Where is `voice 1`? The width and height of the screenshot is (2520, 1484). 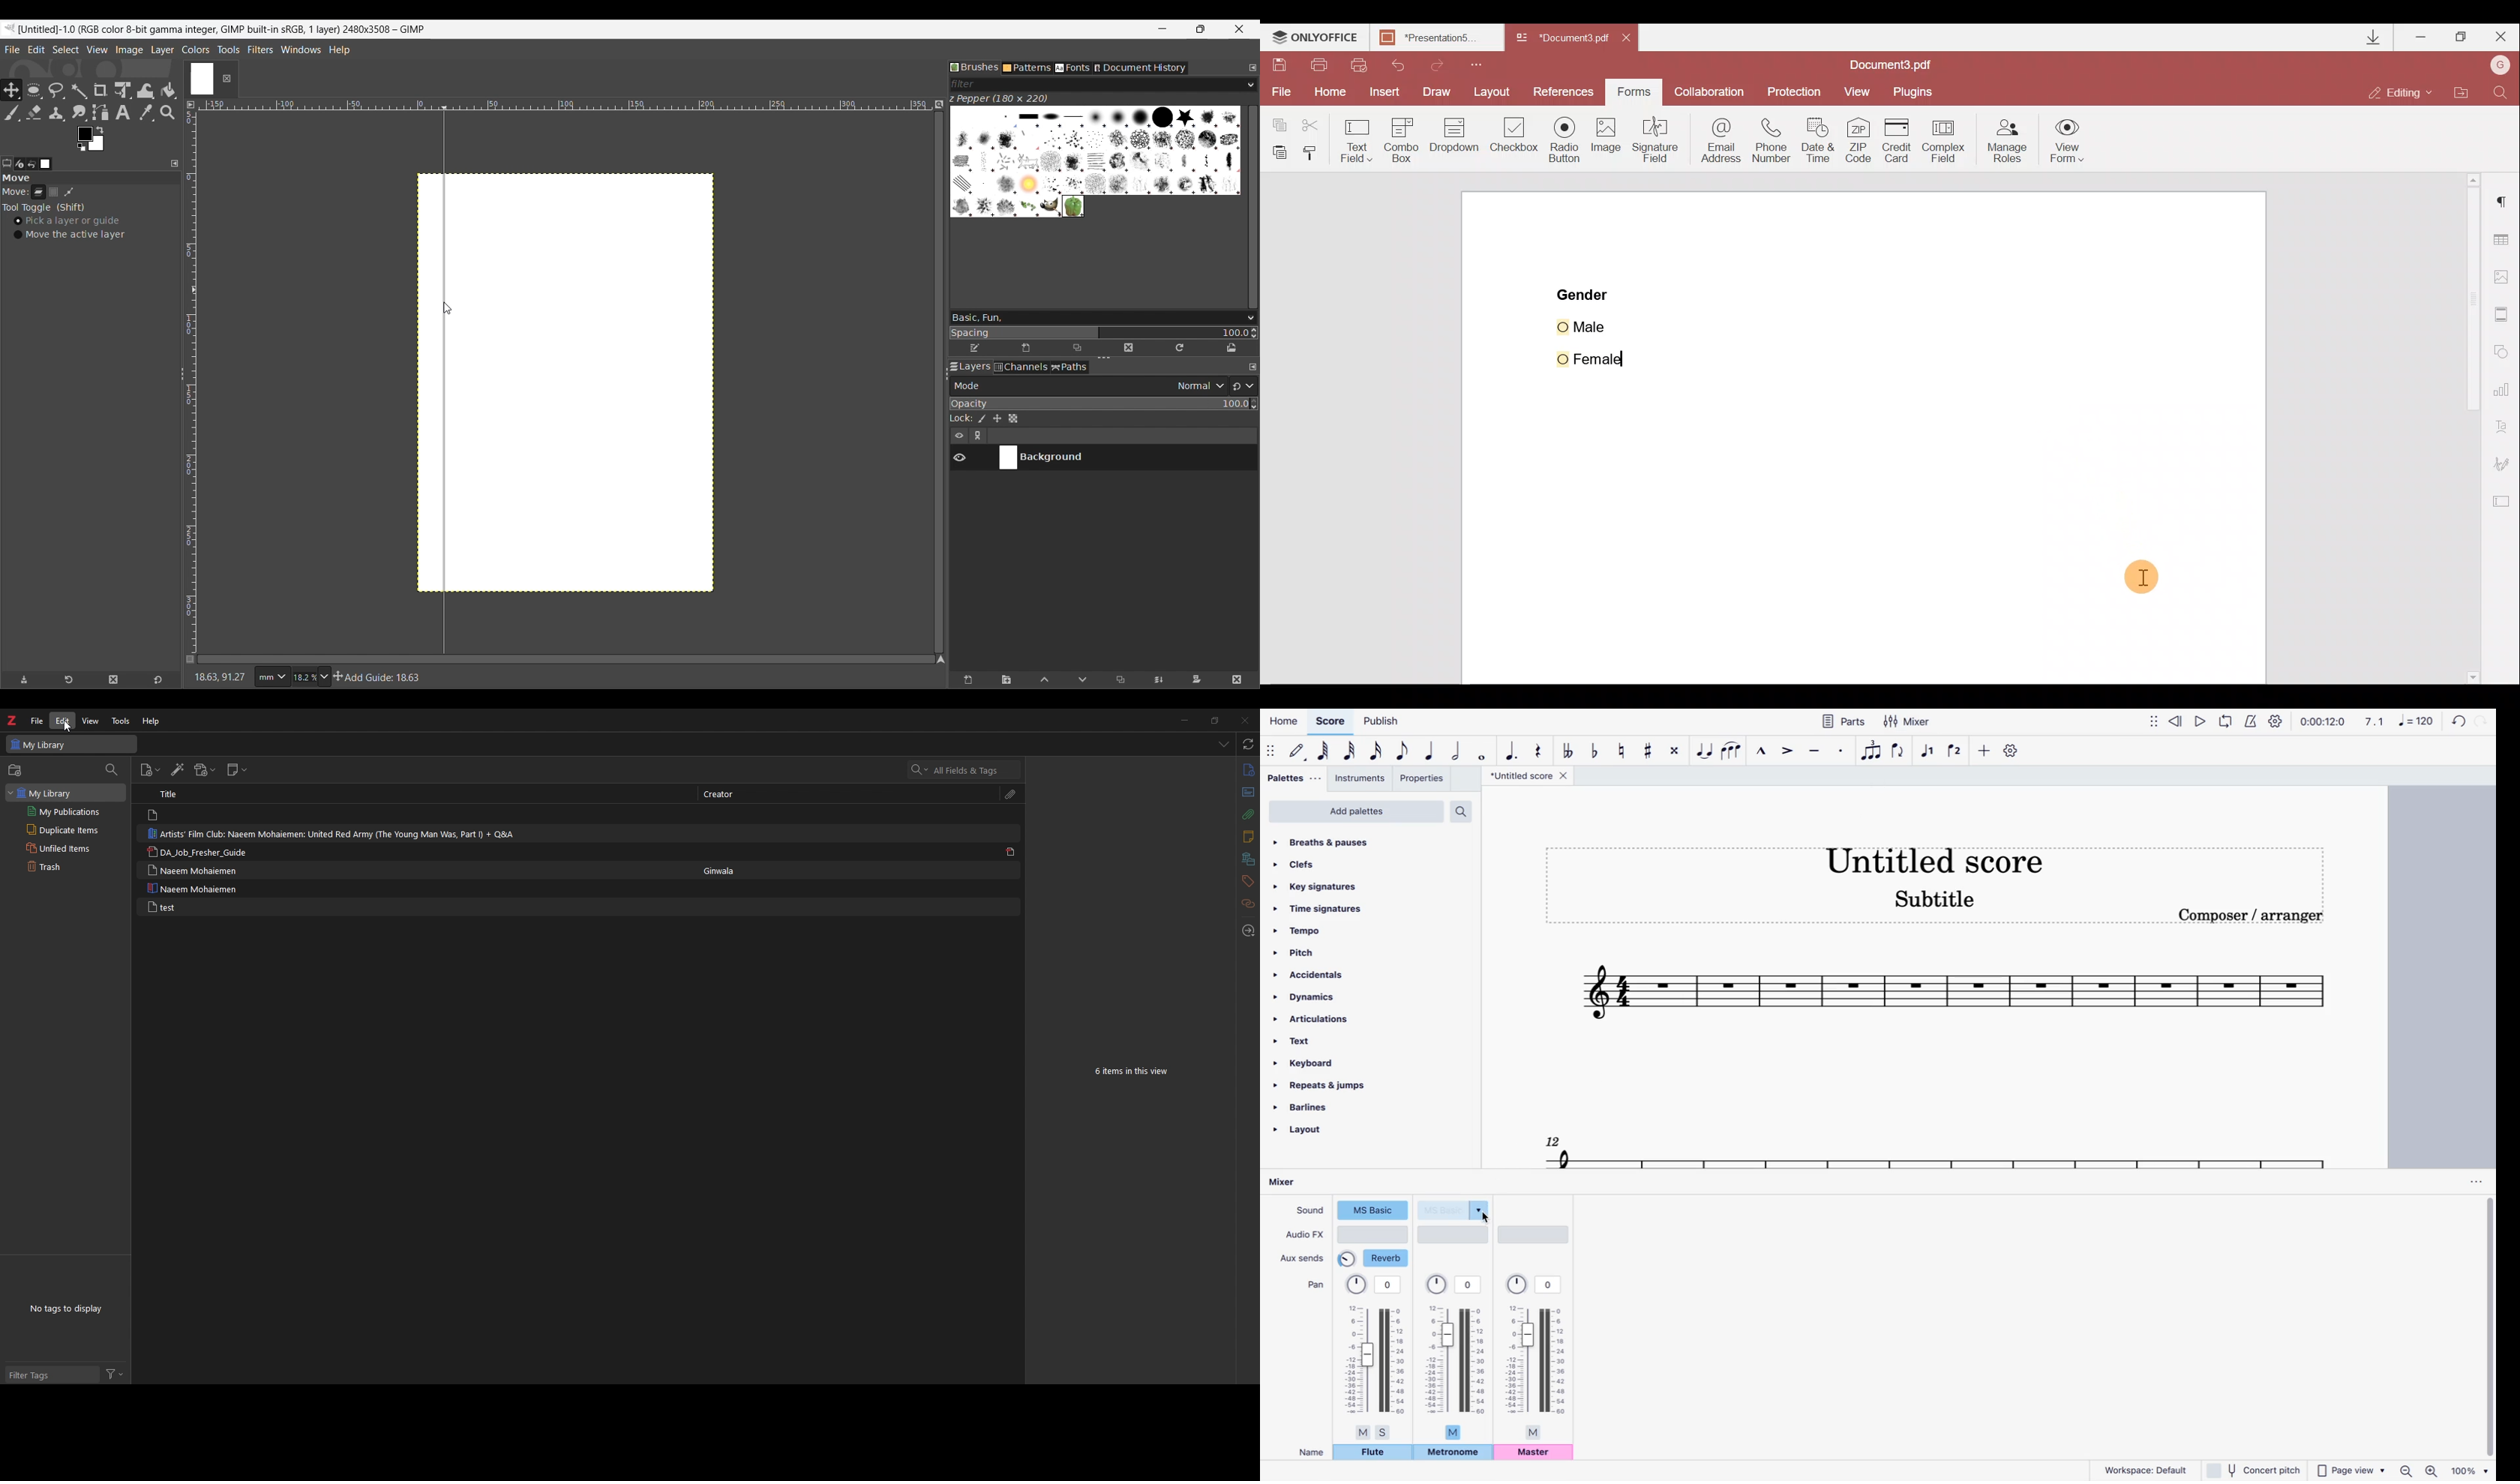
voice 1 is located at coordinates (1928, 751).